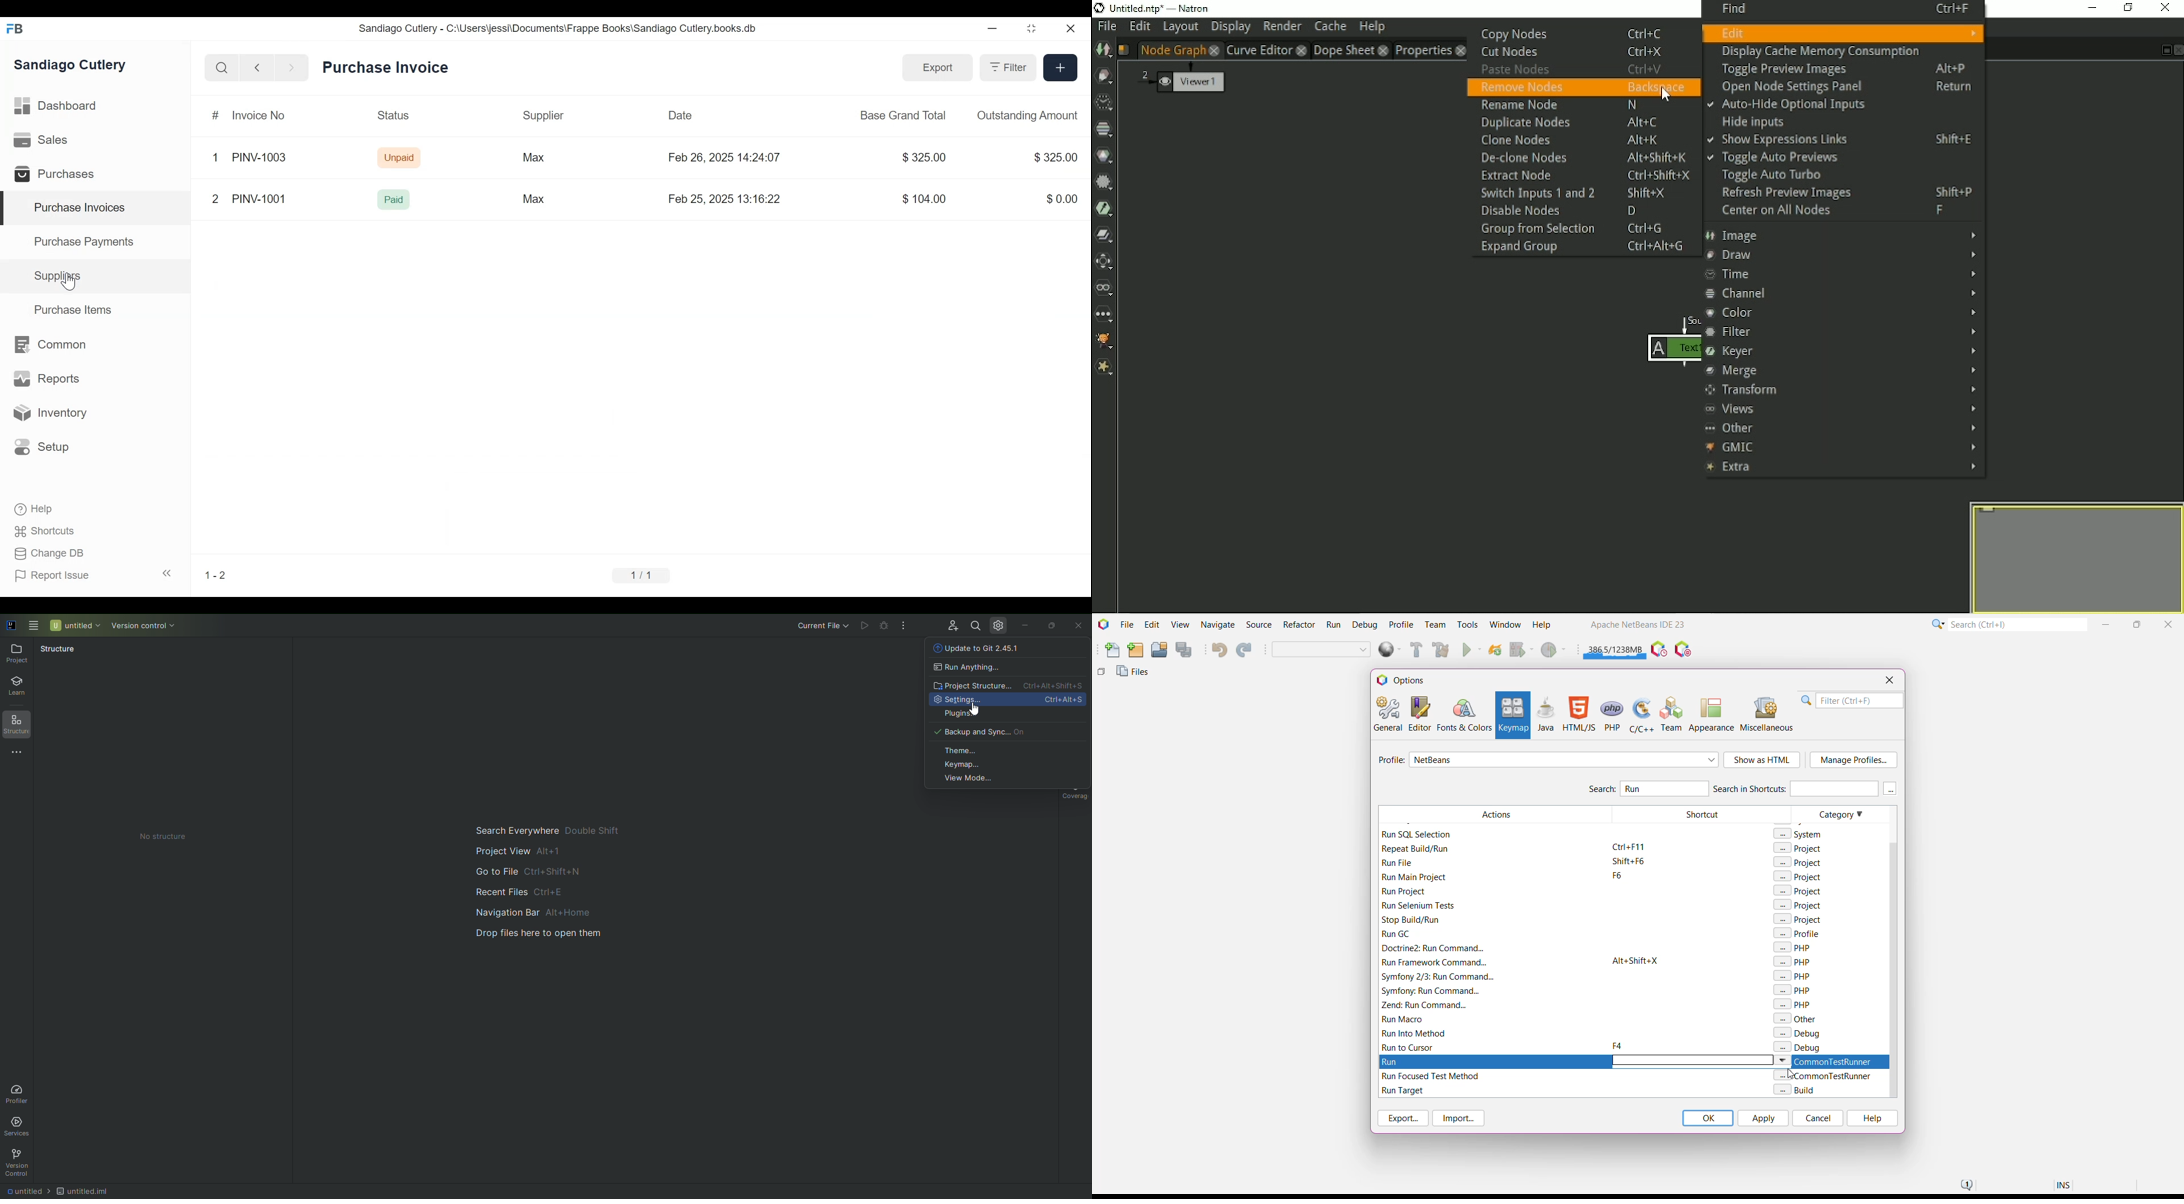 This screenshot has height=1204, width=2184. What do you see at coordinates (60, 276) in the screenshot?
I see `Supplies` at bounding box center [60, 276].